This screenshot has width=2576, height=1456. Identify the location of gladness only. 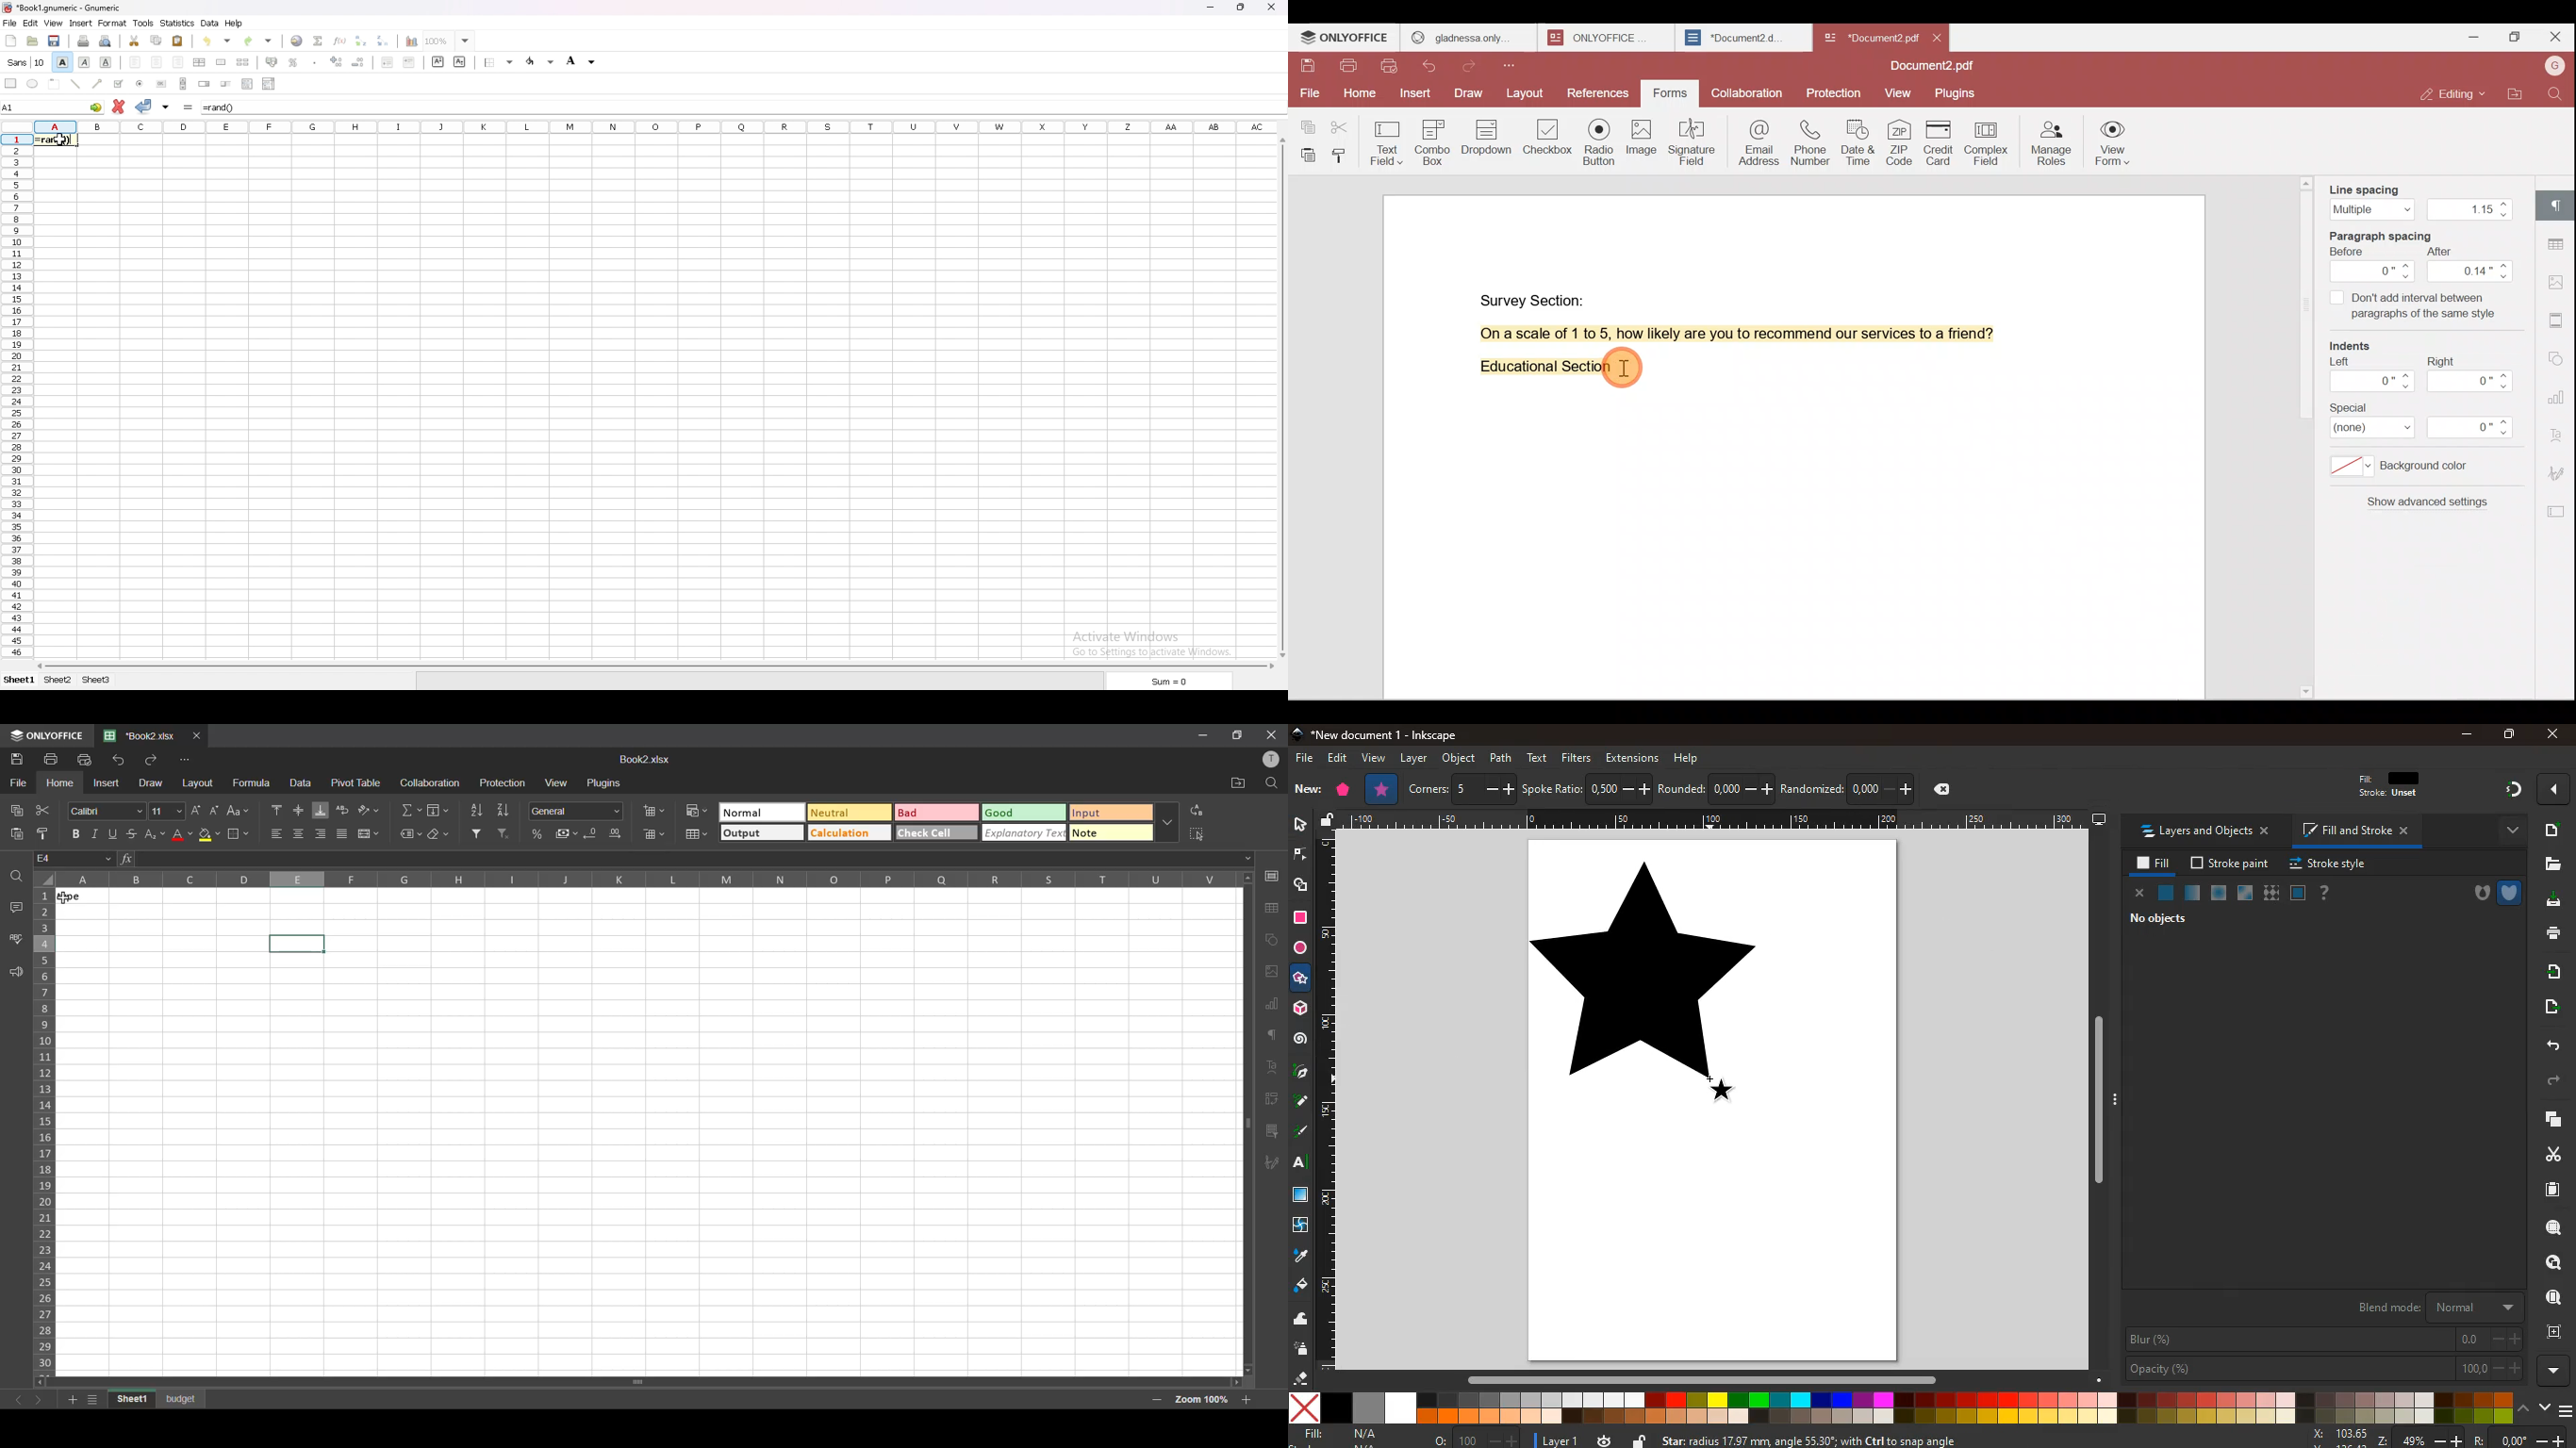
(1468, 38).